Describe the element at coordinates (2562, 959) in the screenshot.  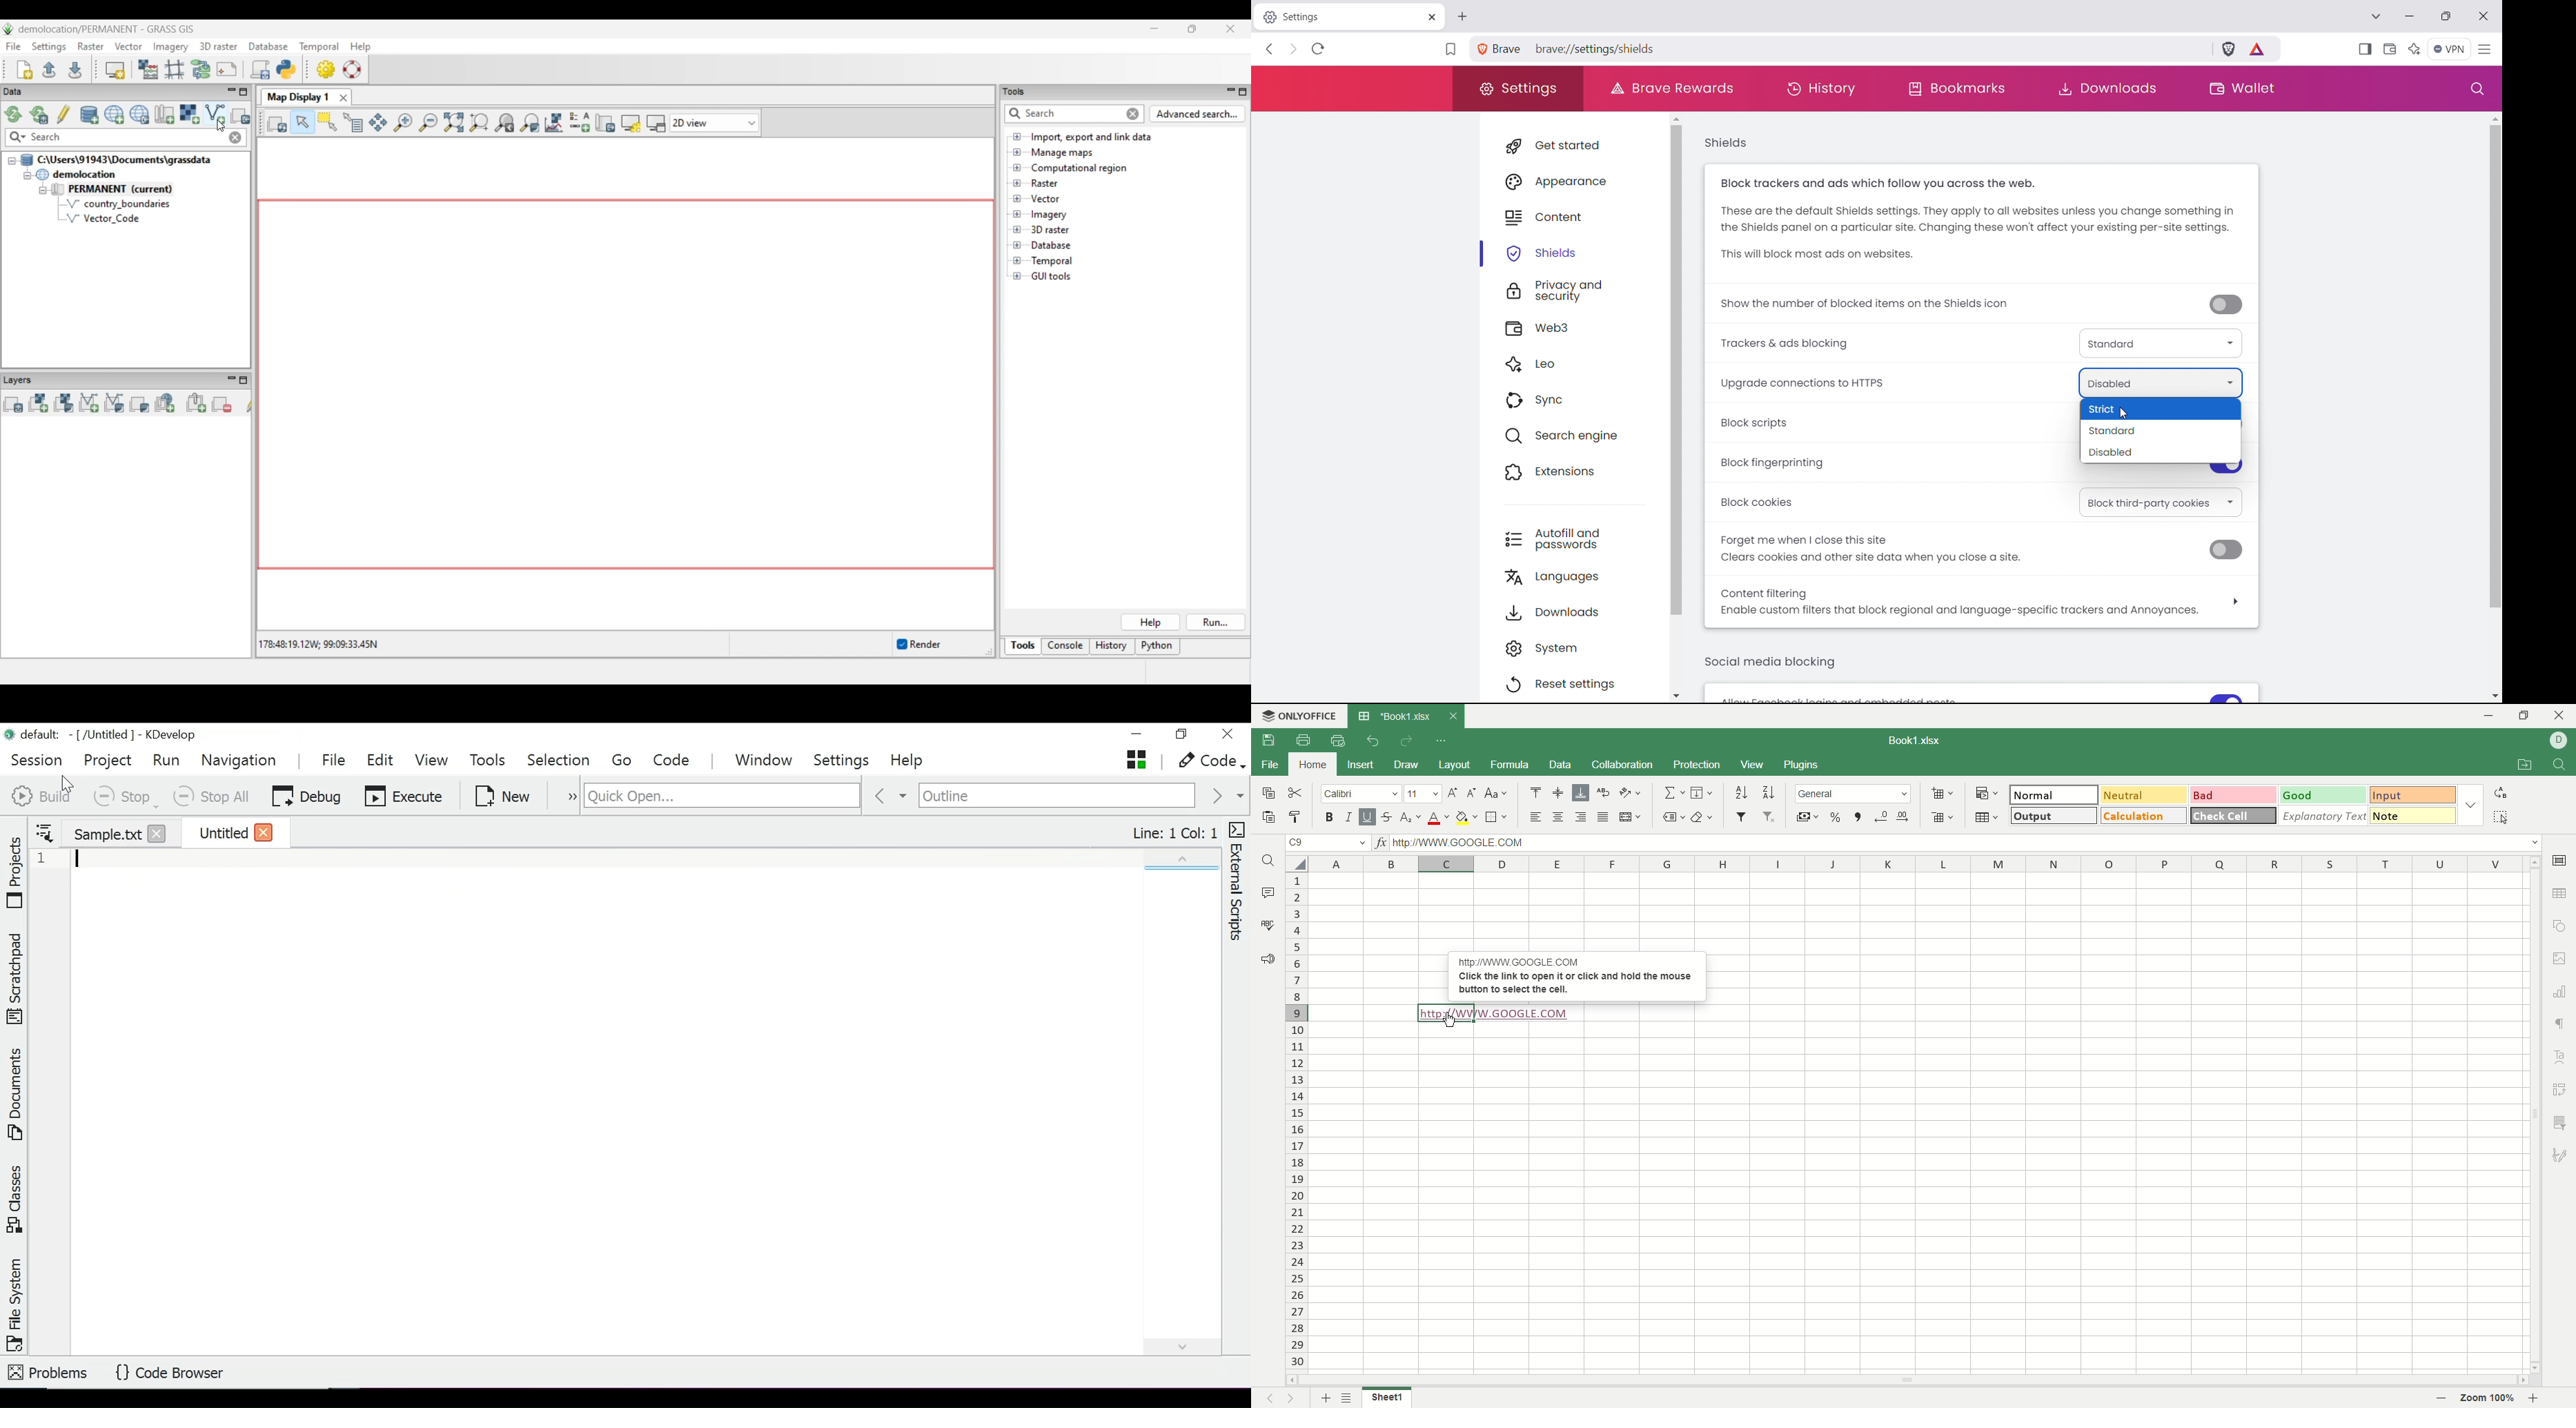
I see `image settings` at that location.